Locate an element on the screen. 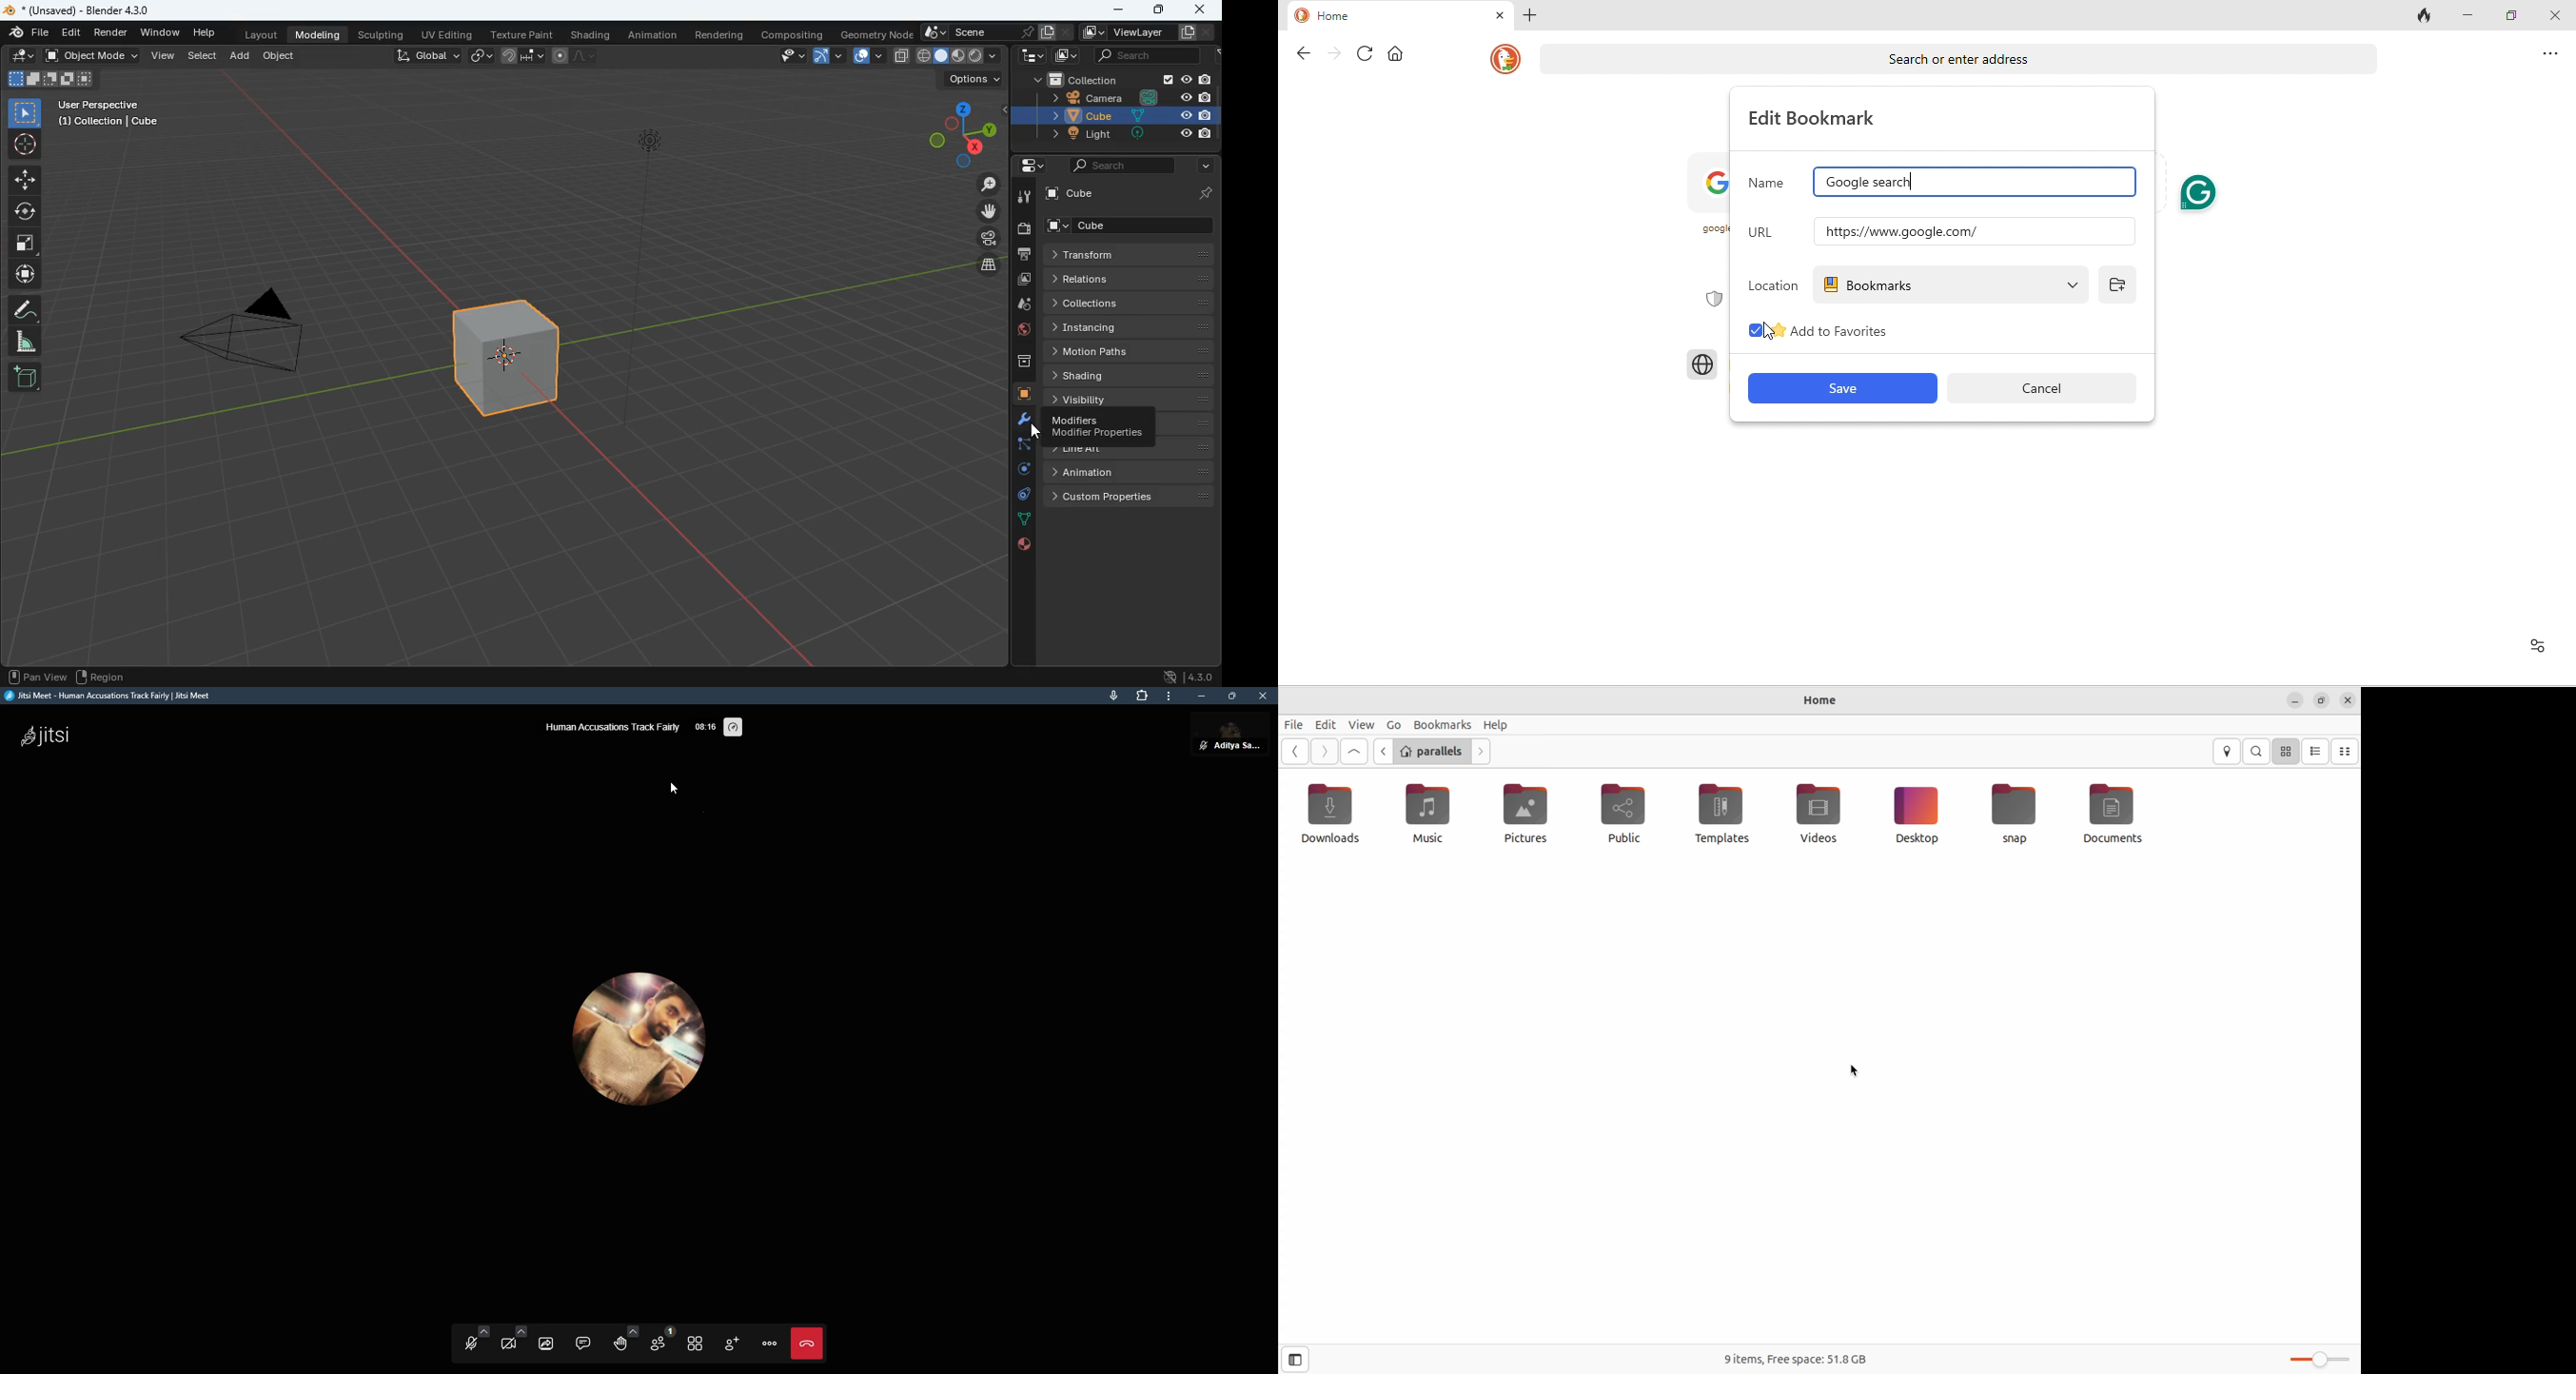 This screenshot has height=1400, width=2576. cube is located at coordinates (1016, 394).